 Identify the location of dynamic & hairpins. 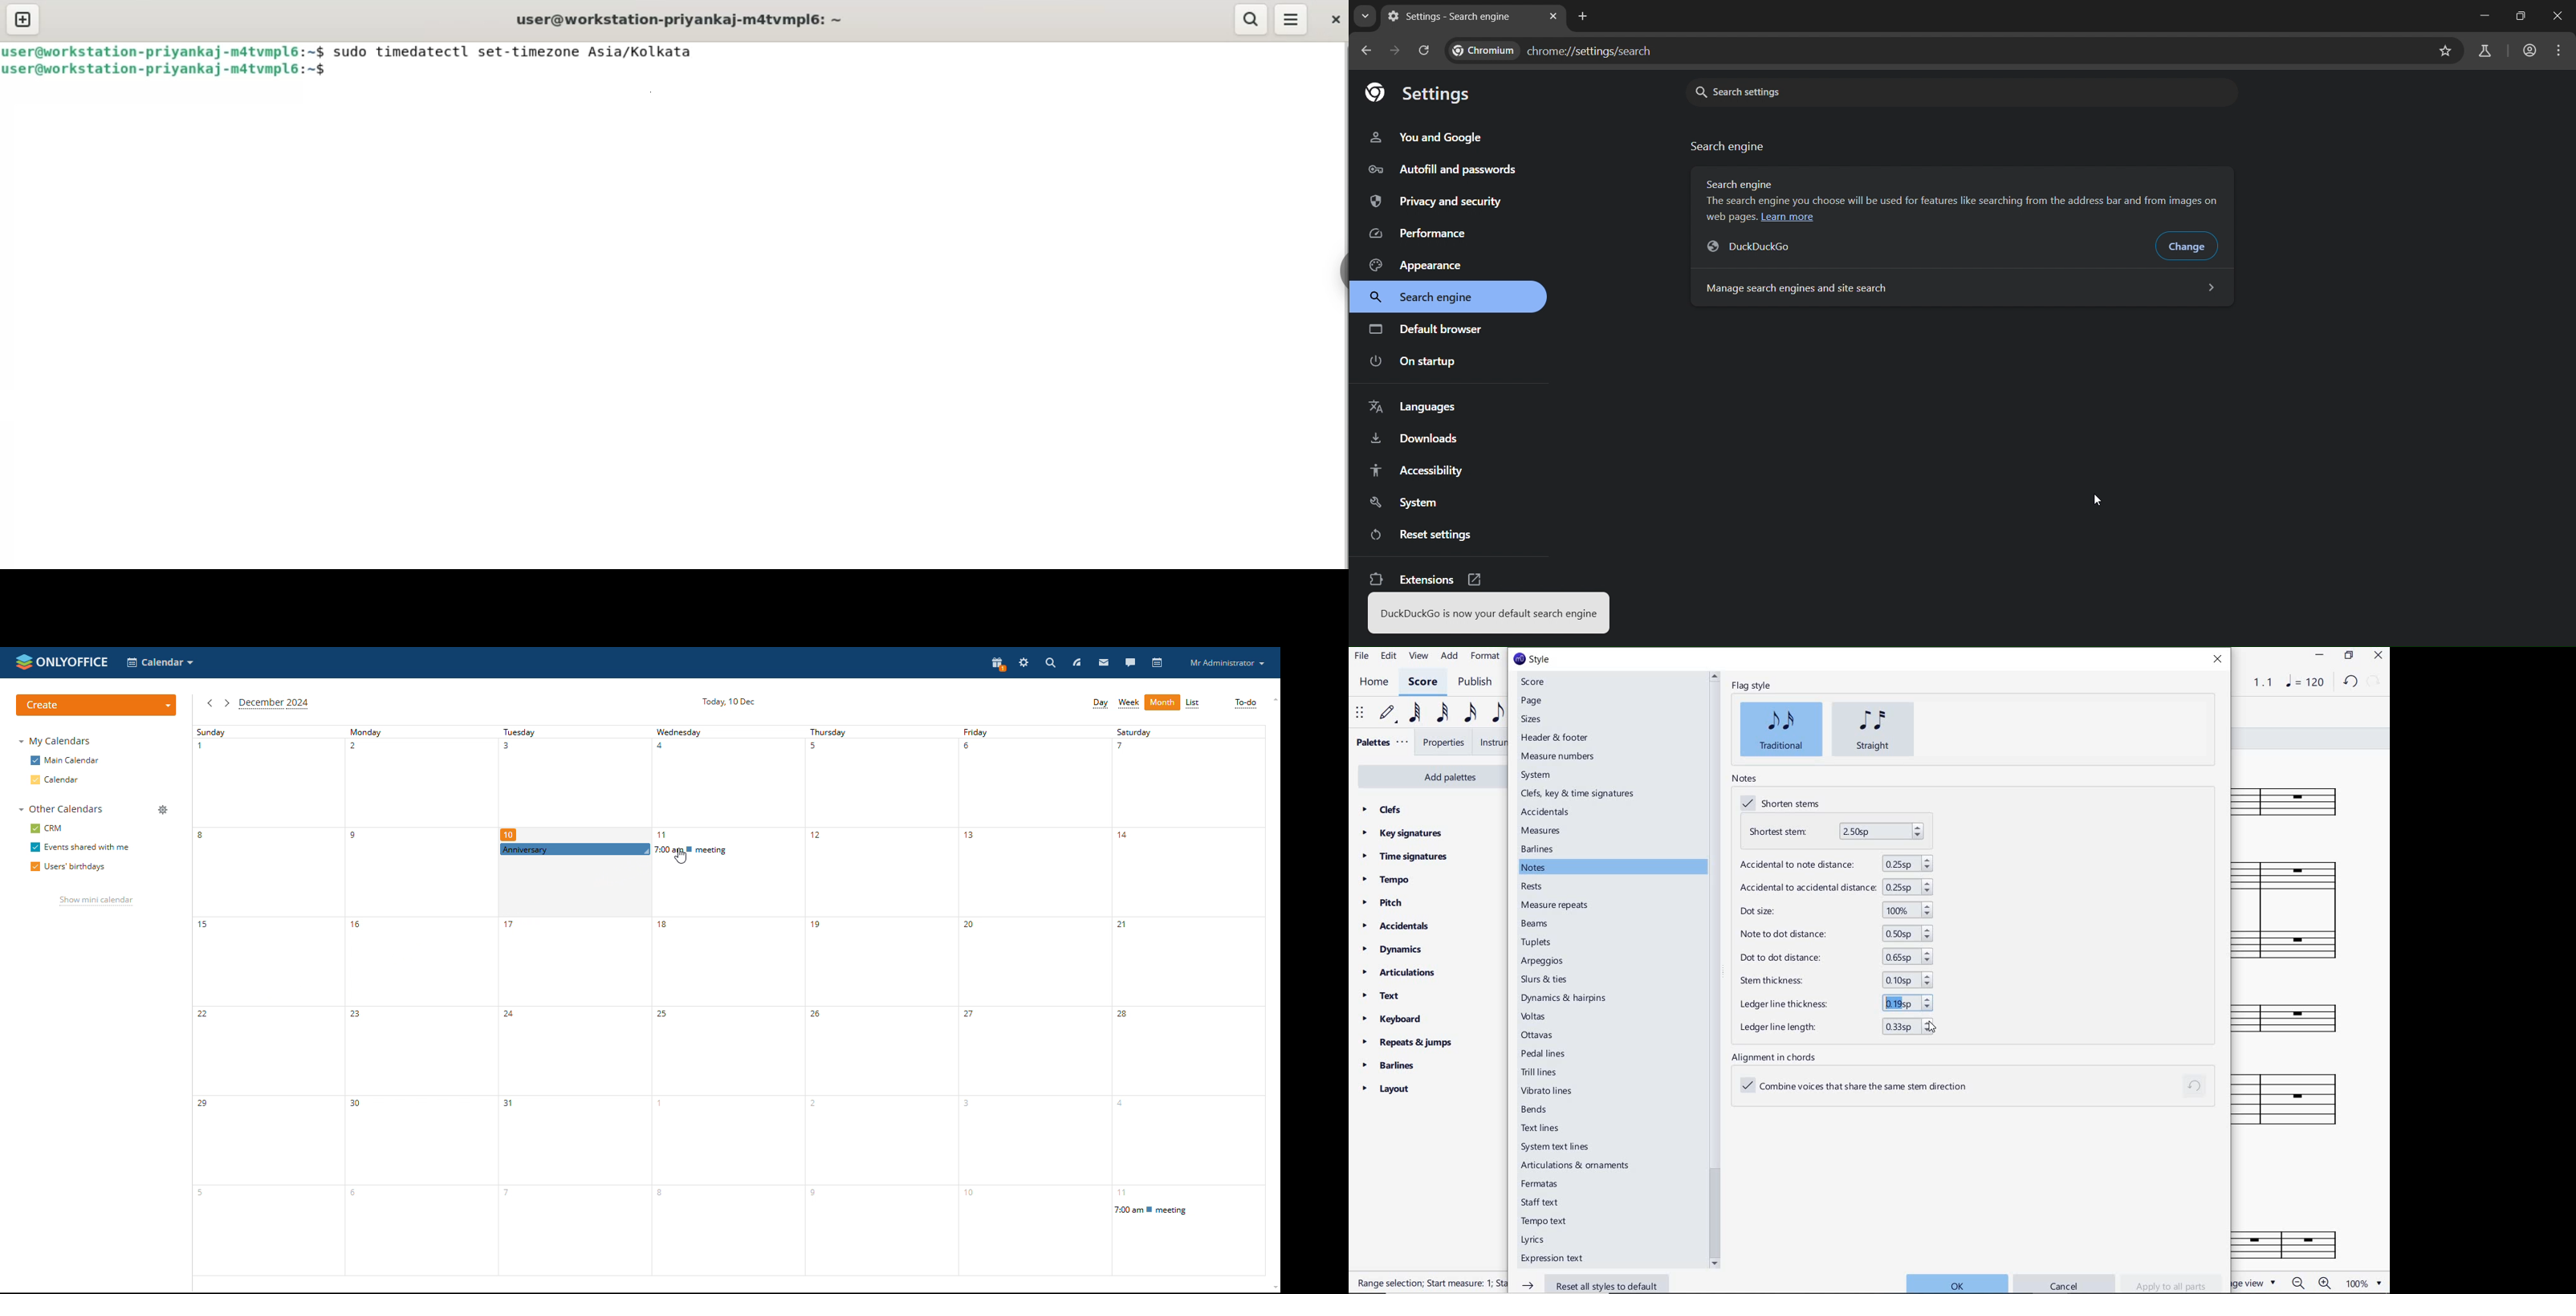
(1566, 998).